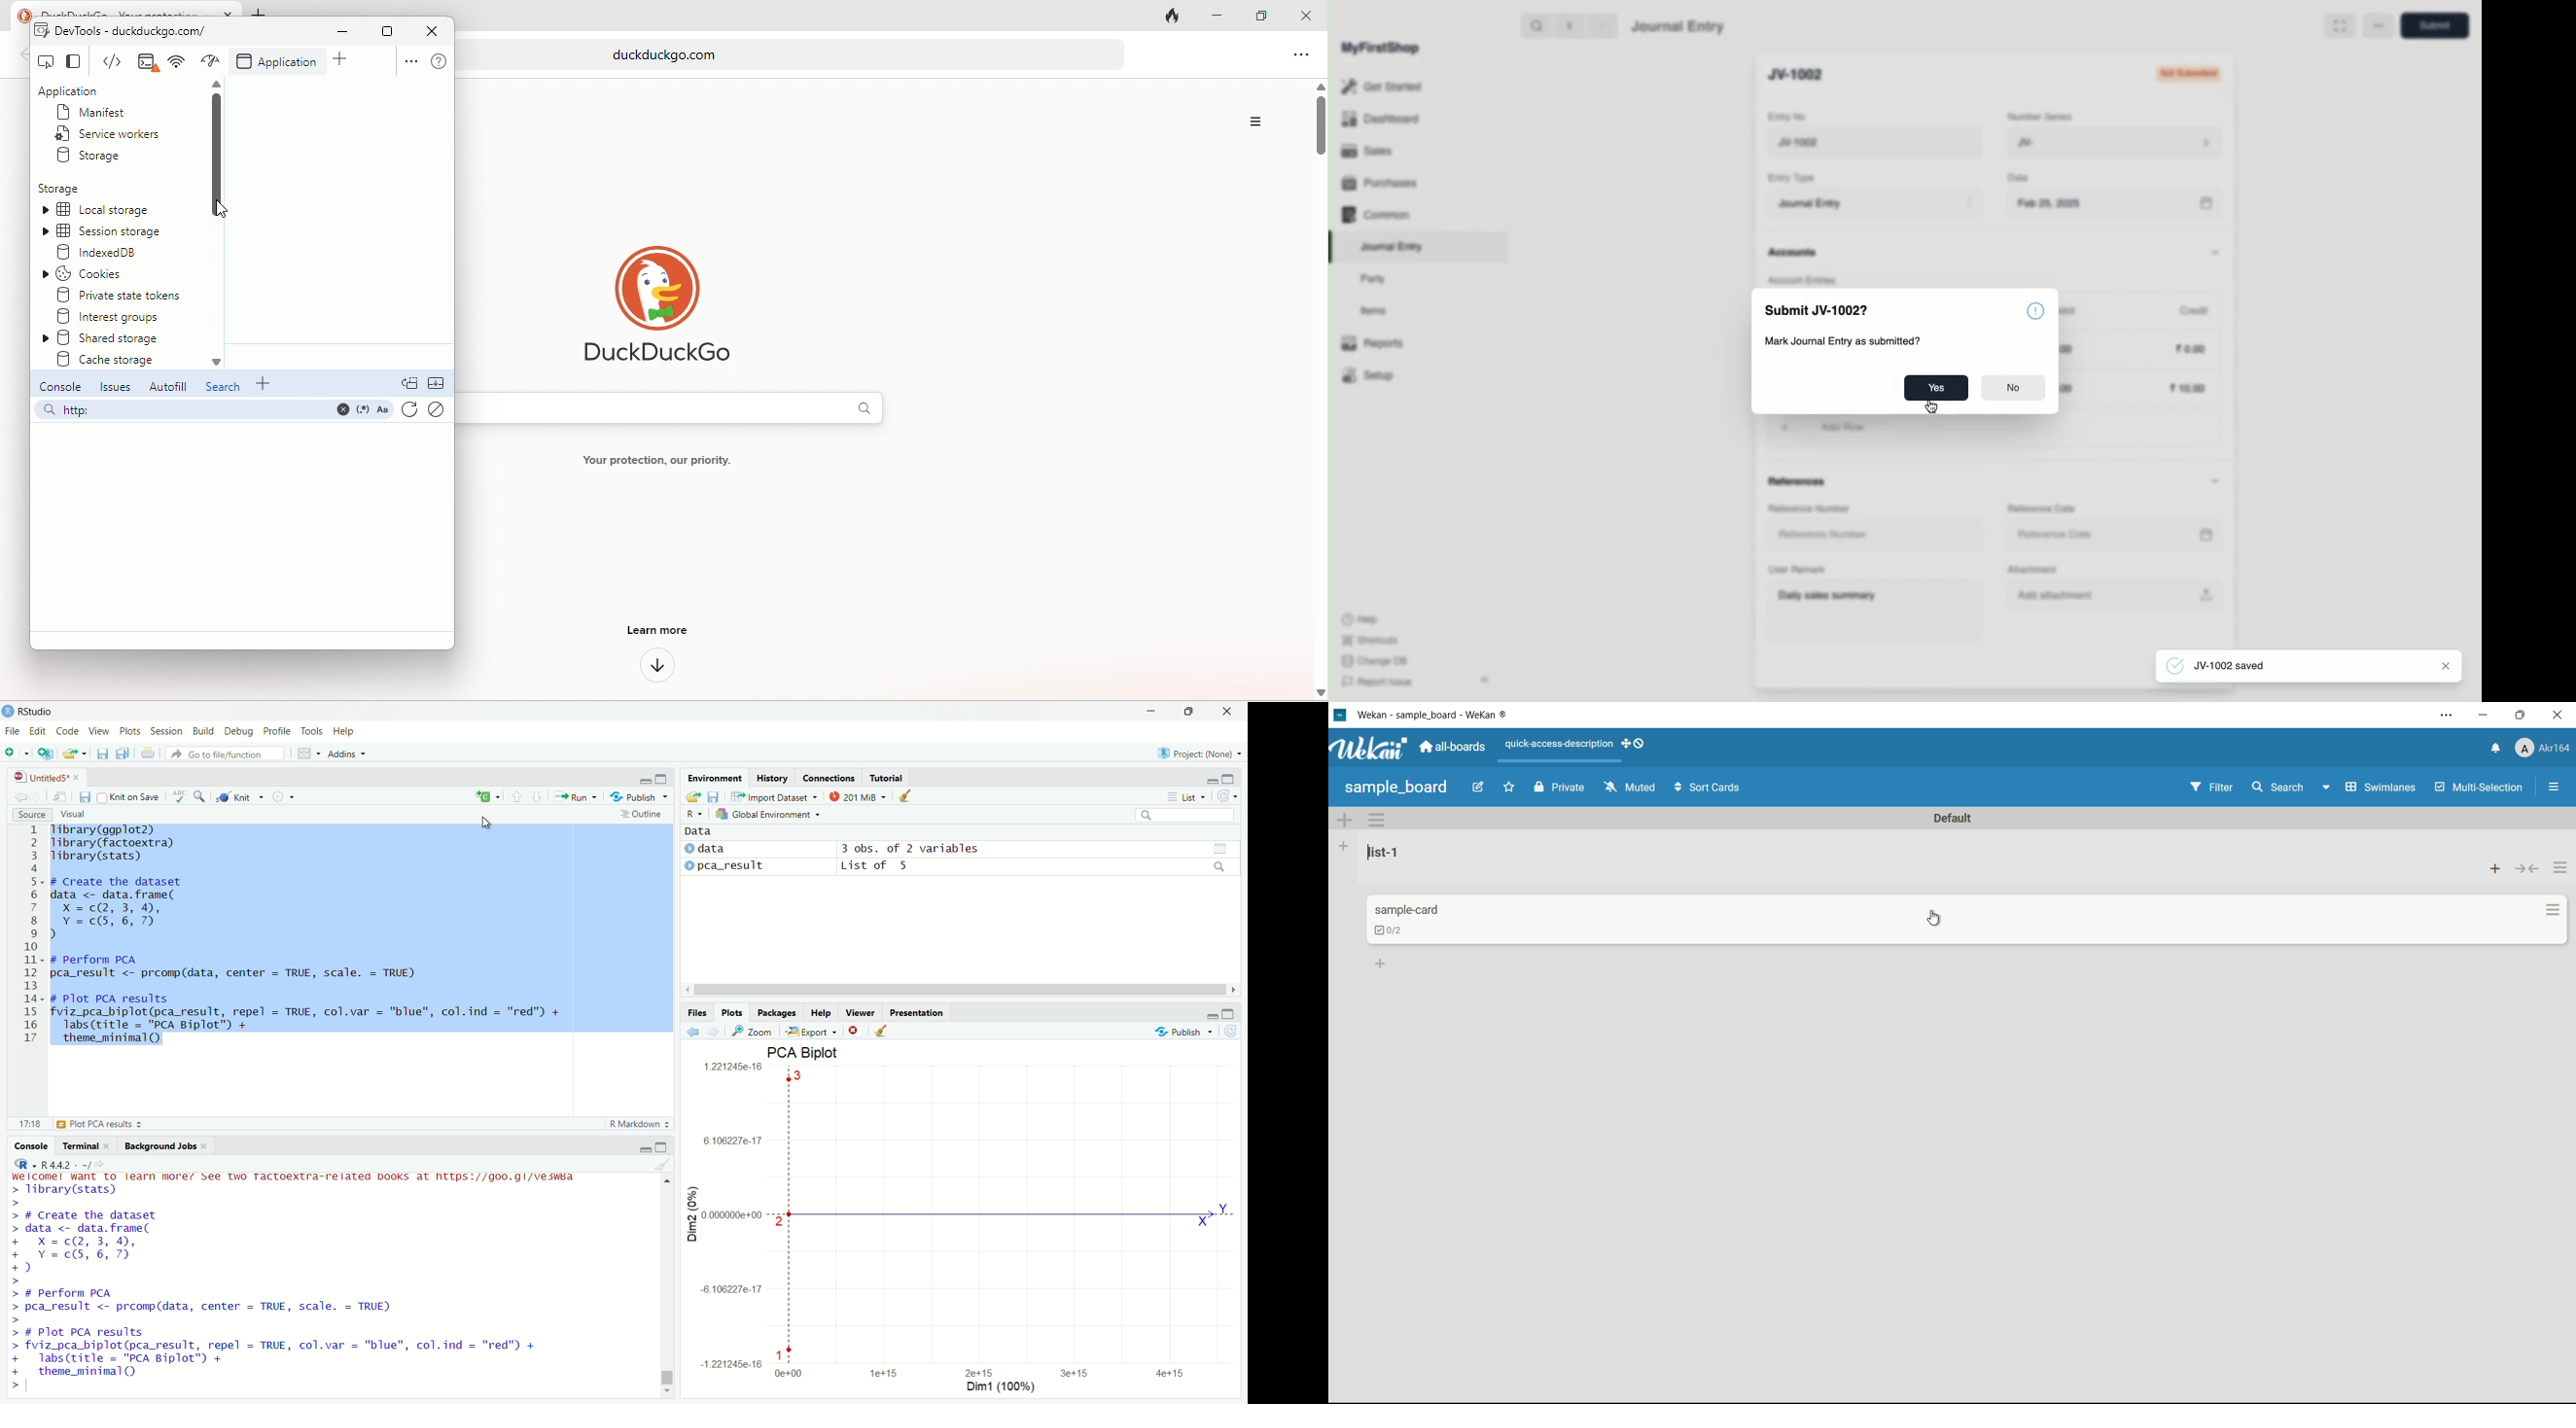 The width and height of the screenshot is (2576, 1428). I want to click on outline, so click(642, 815).